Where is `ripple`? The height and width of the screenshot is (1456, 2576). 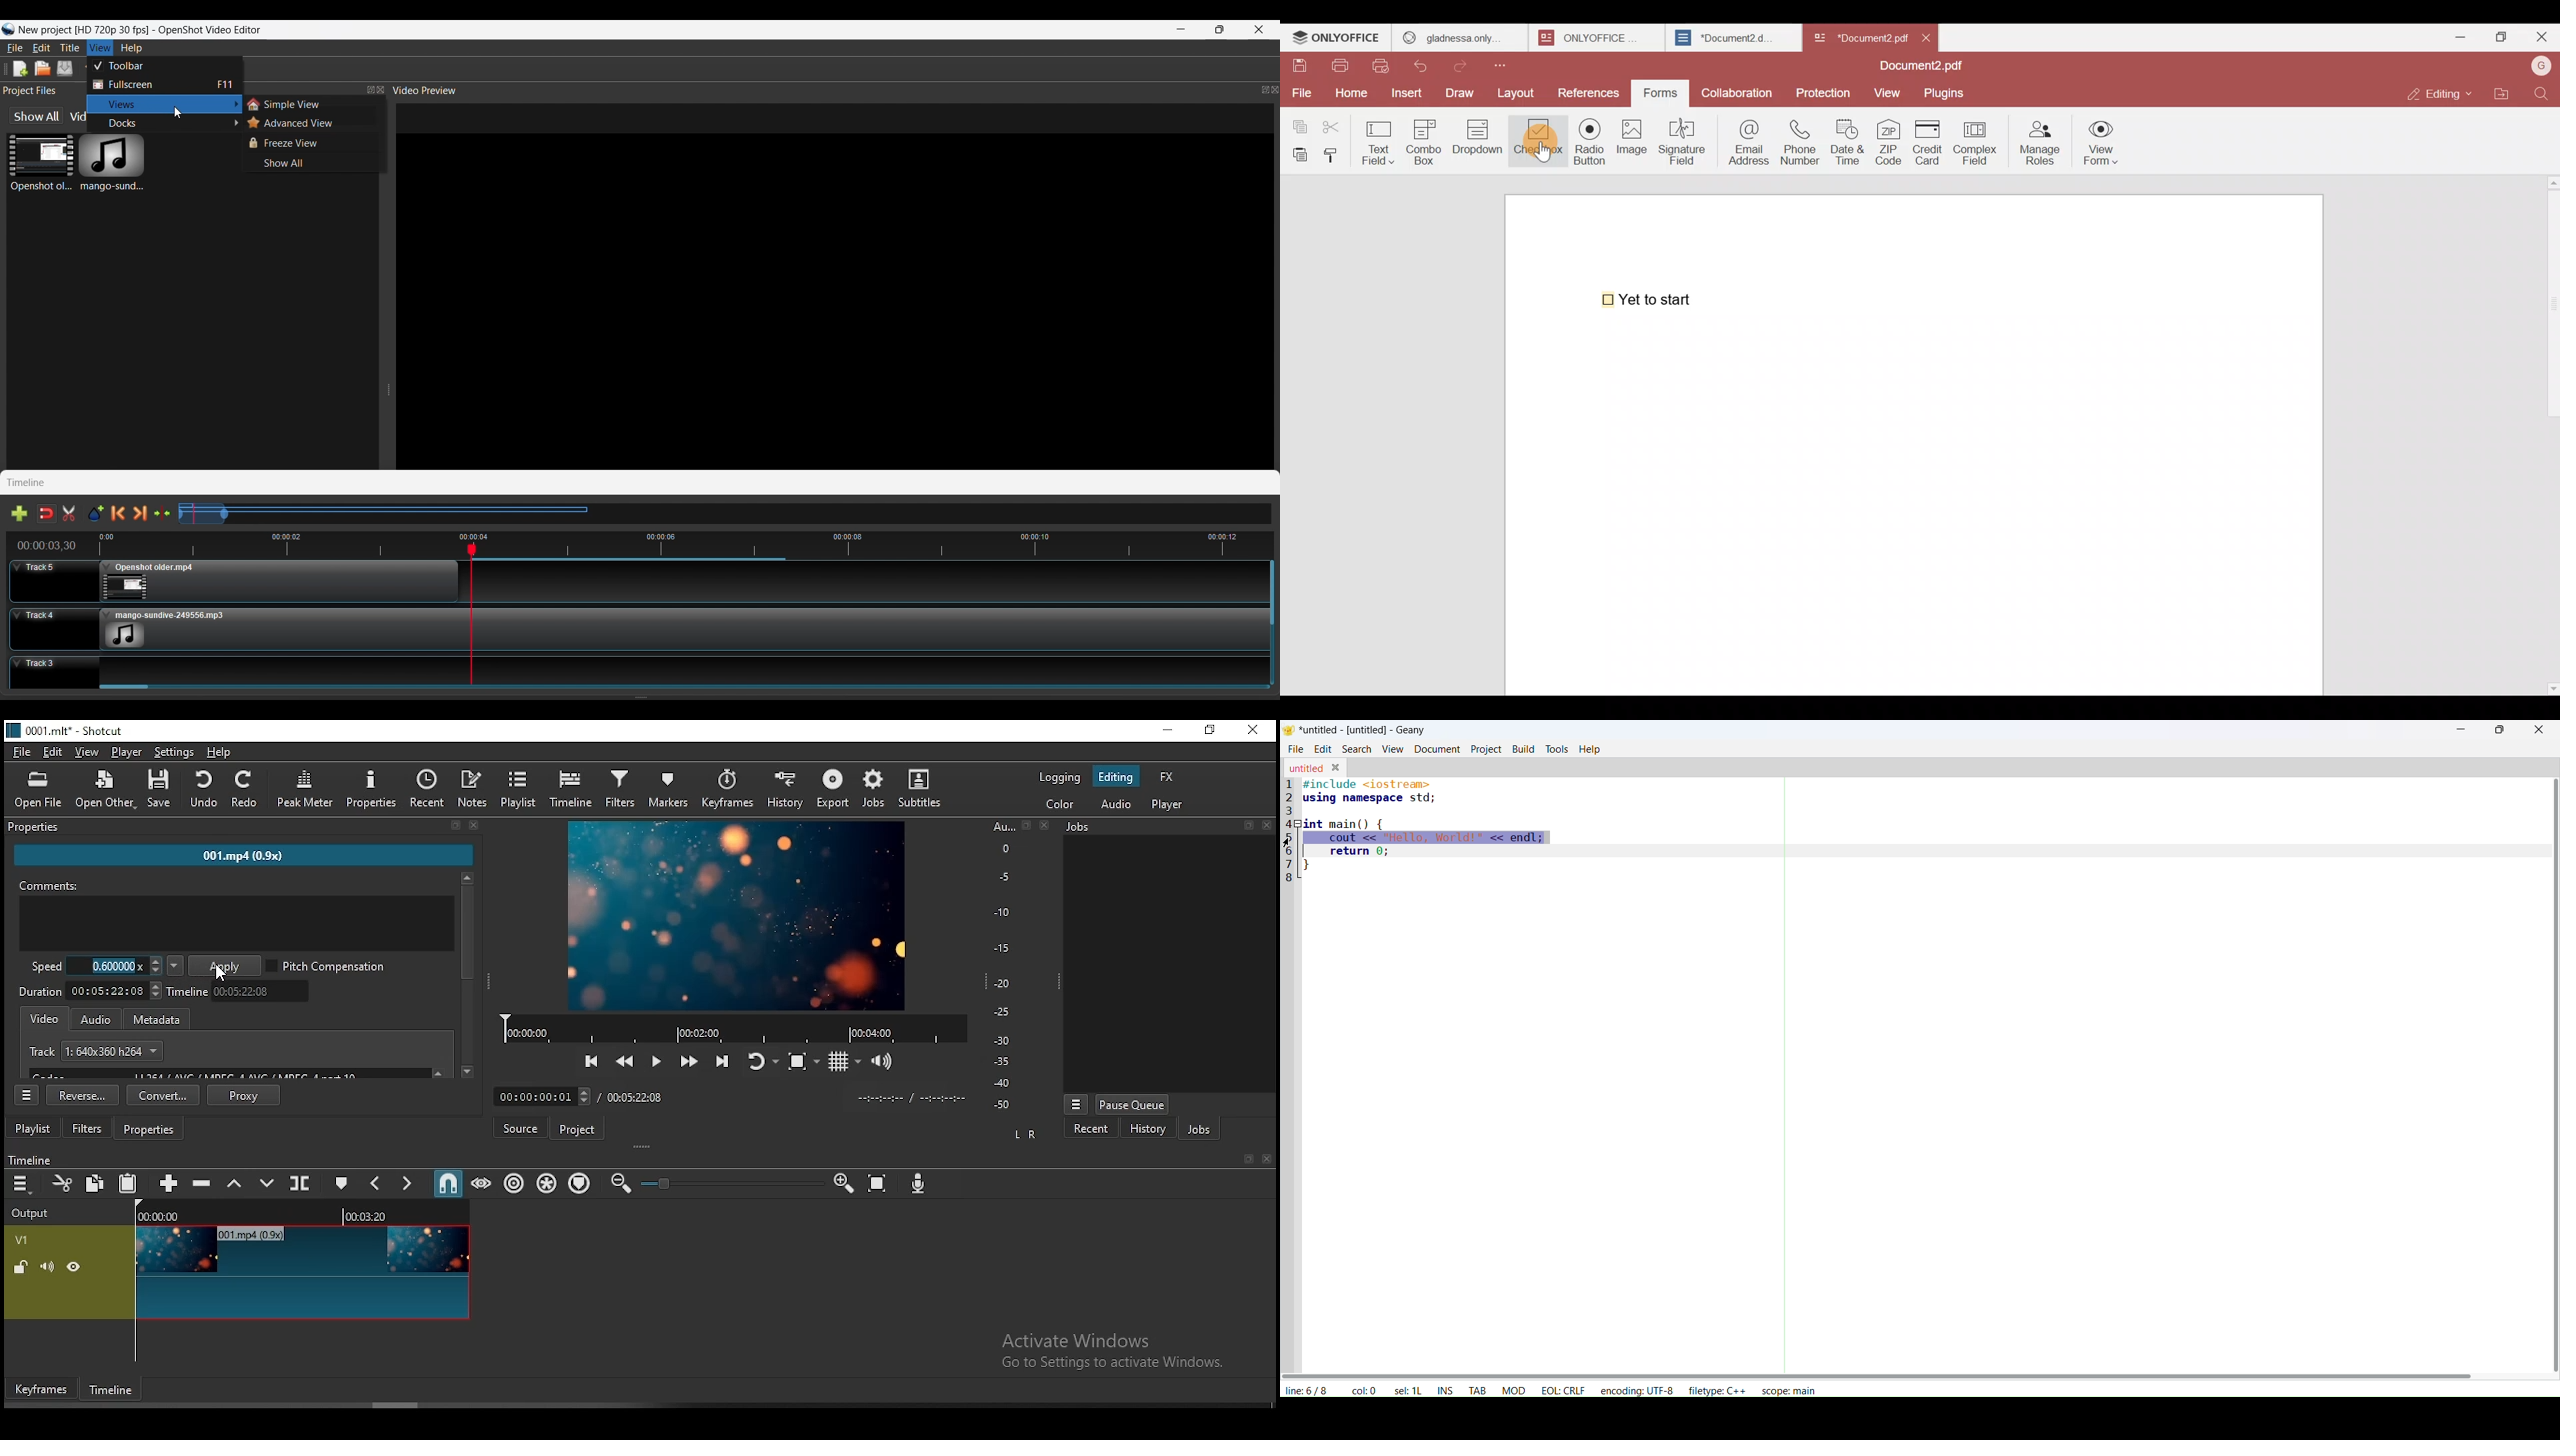 ripple is located at coordinates (513, 1182).